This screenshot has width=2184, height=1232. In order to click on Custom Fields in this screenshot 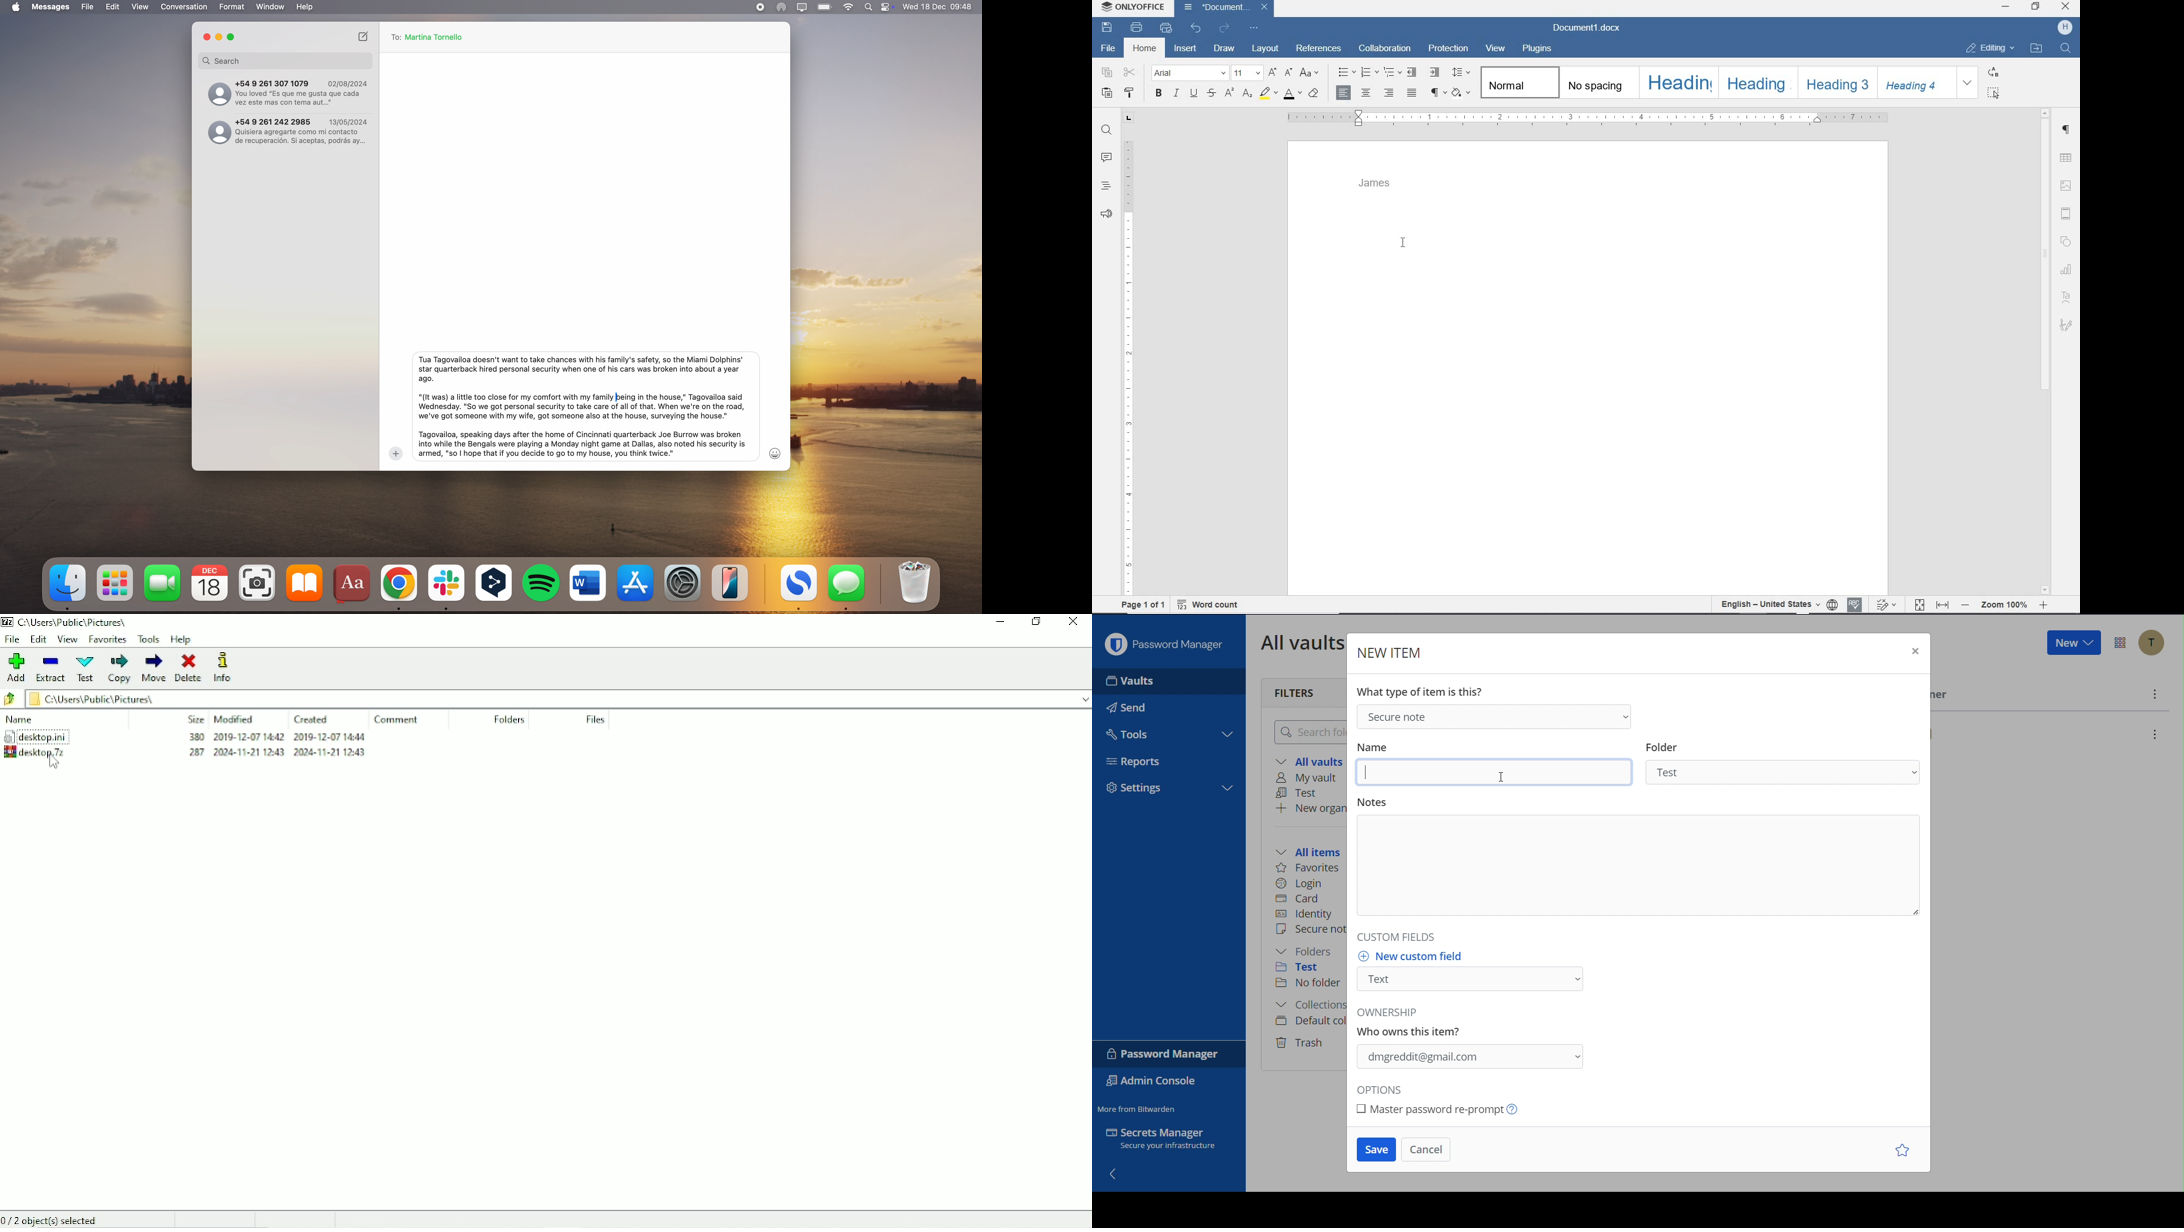, I will do `click(1393, 937)`.